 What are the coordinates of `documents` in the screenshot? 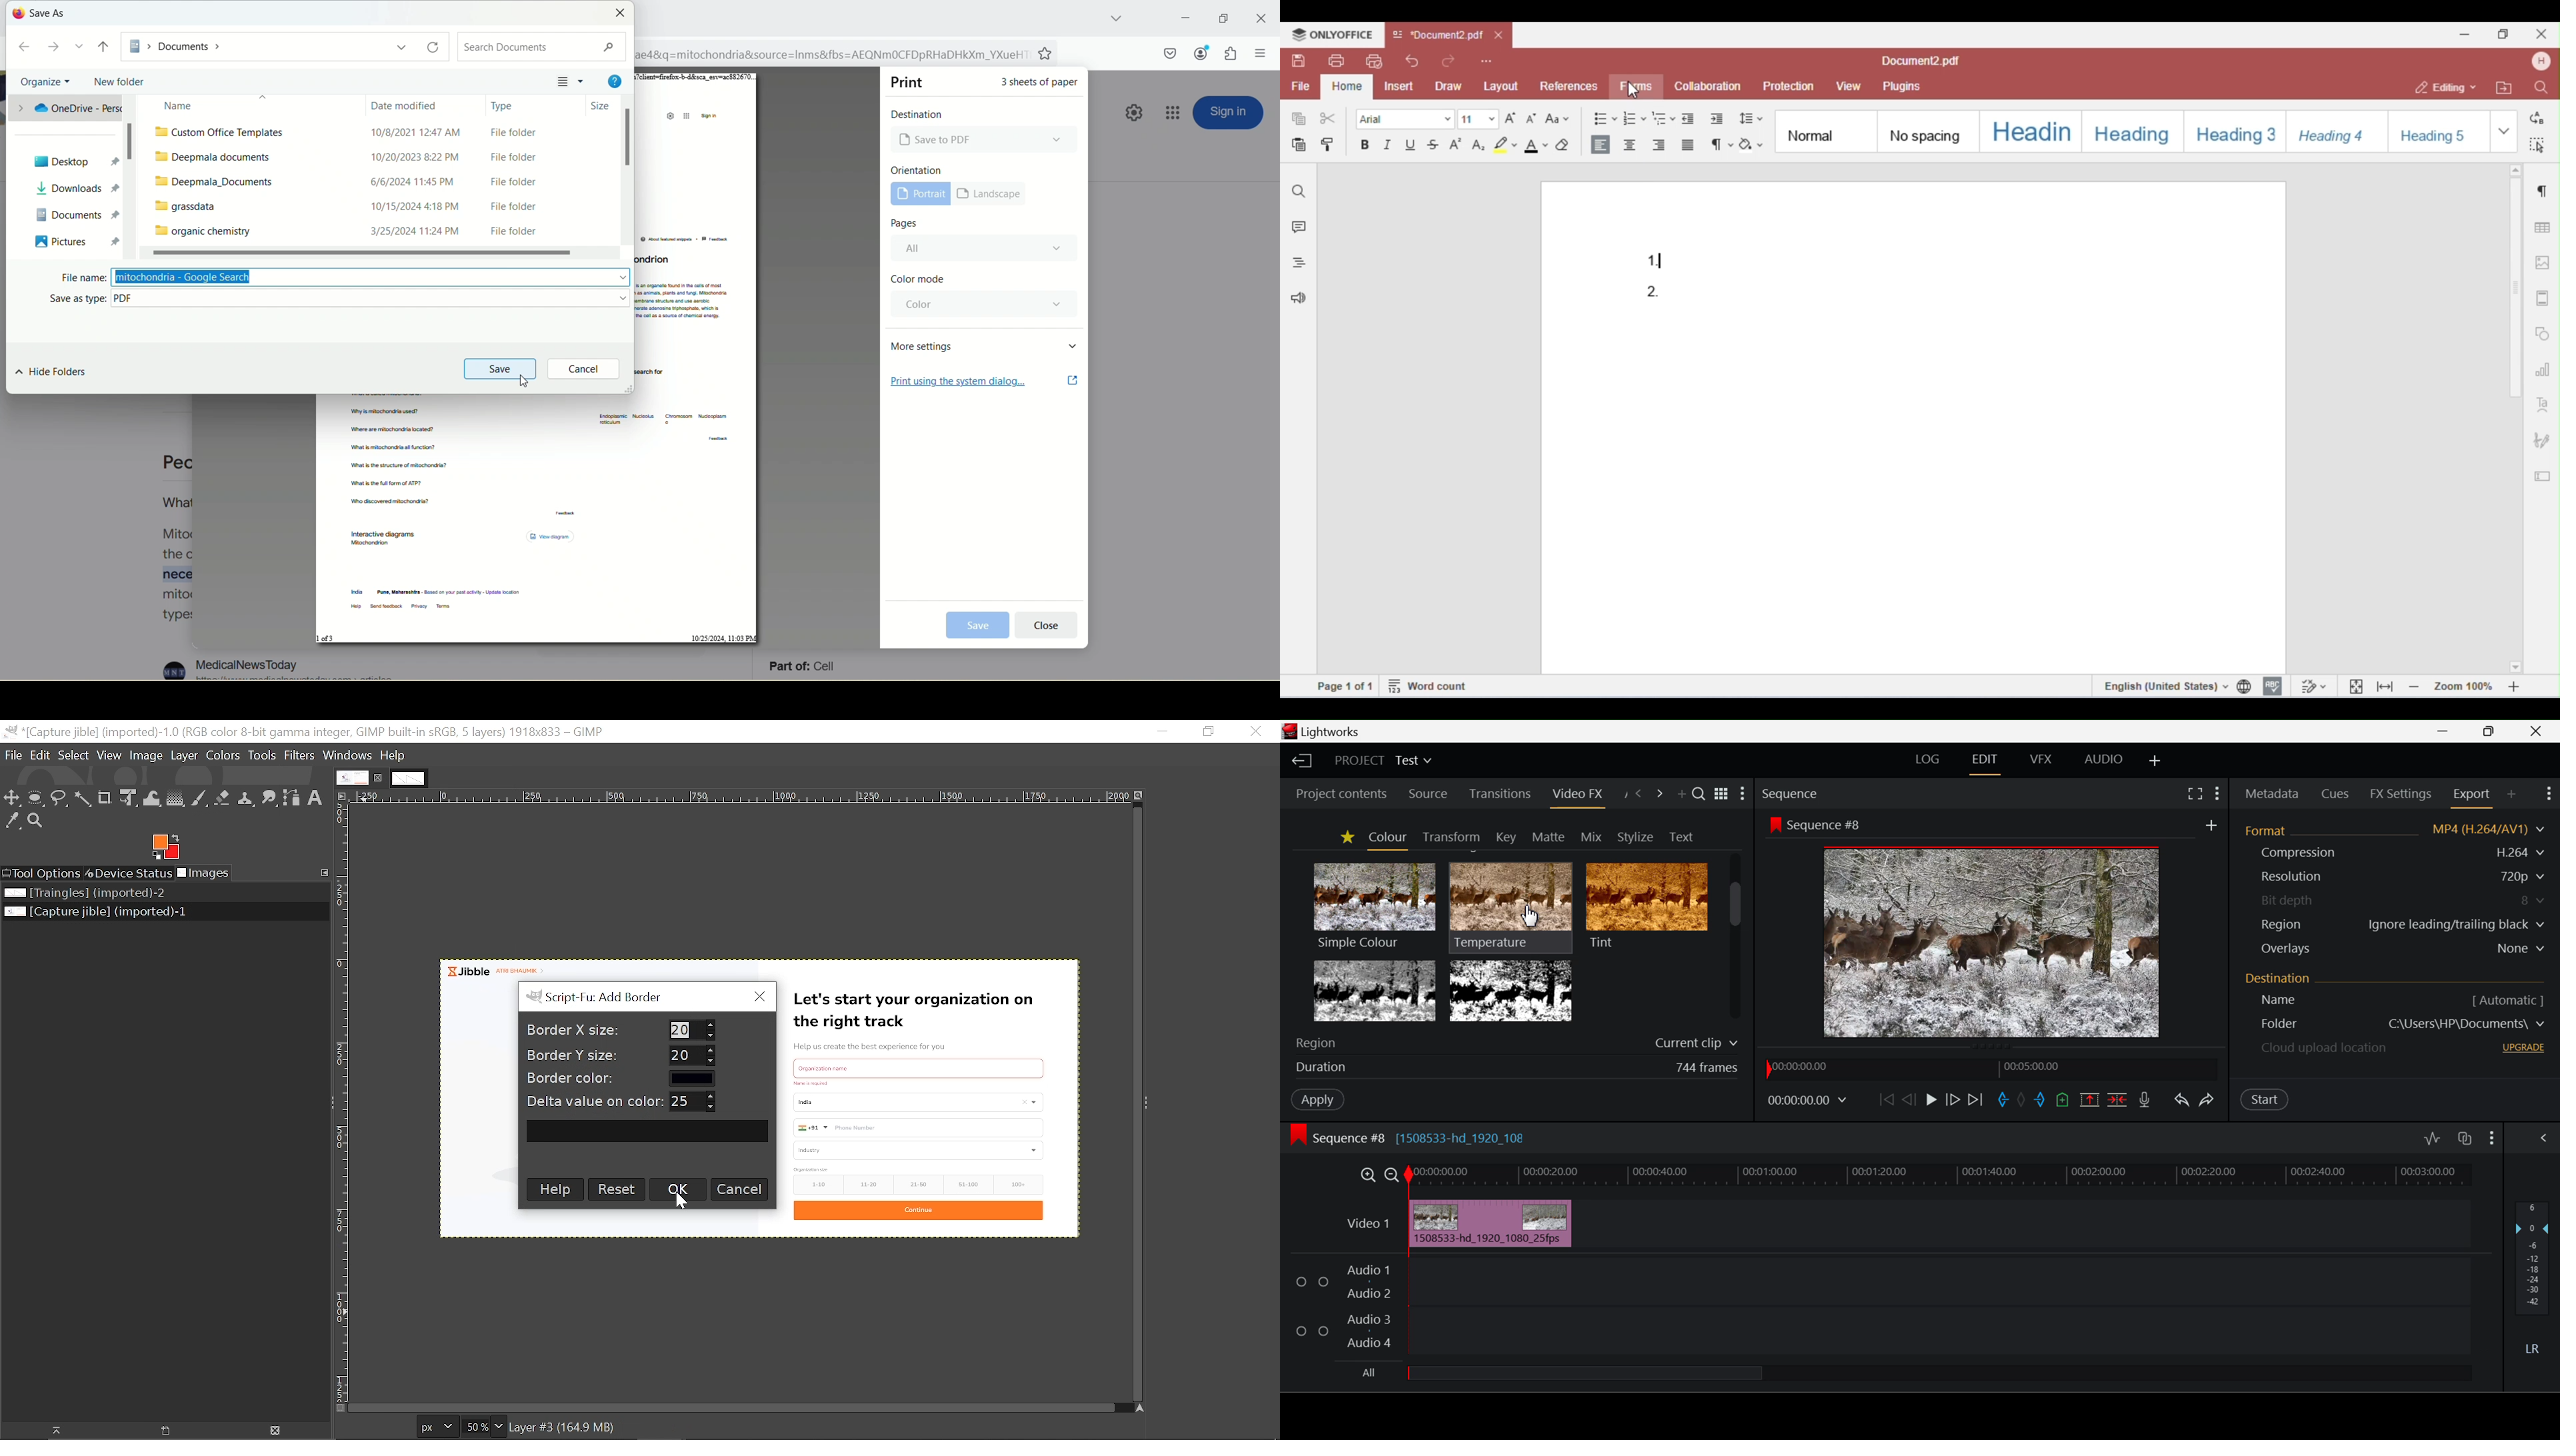 It's located at (75, 217).